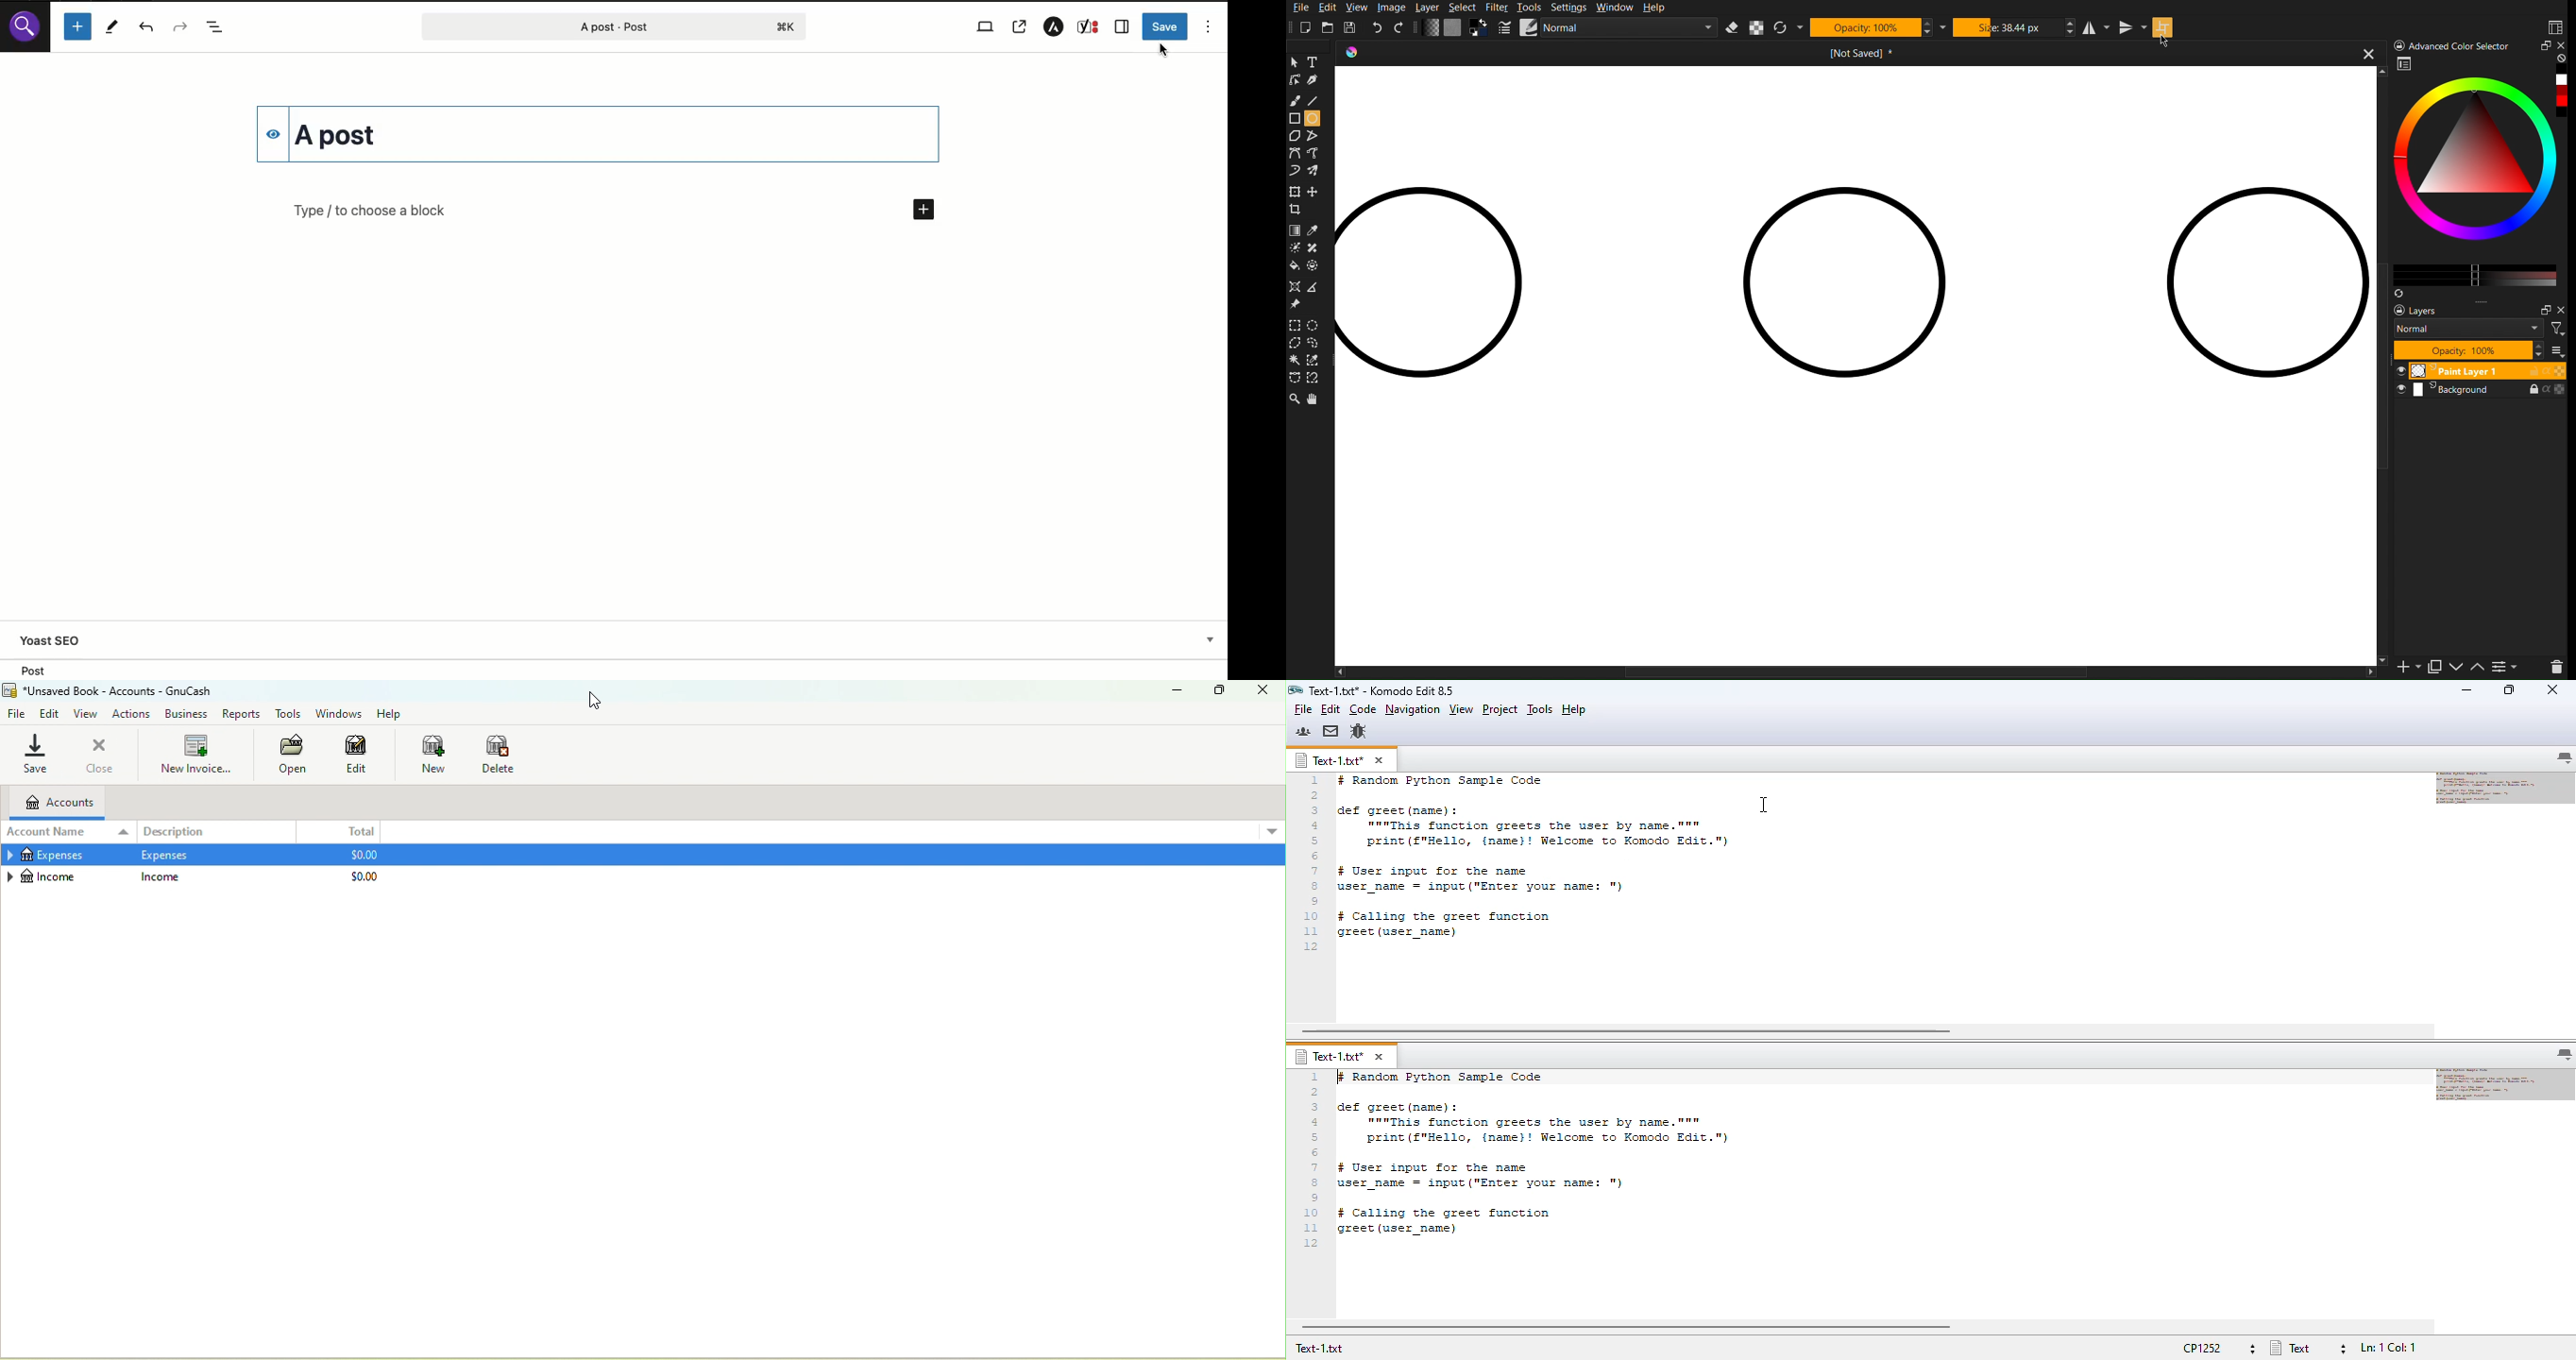  What do you see at coordinates (188, 715) in the screenshot?
I see `Business` at bounding box center [188, 715].